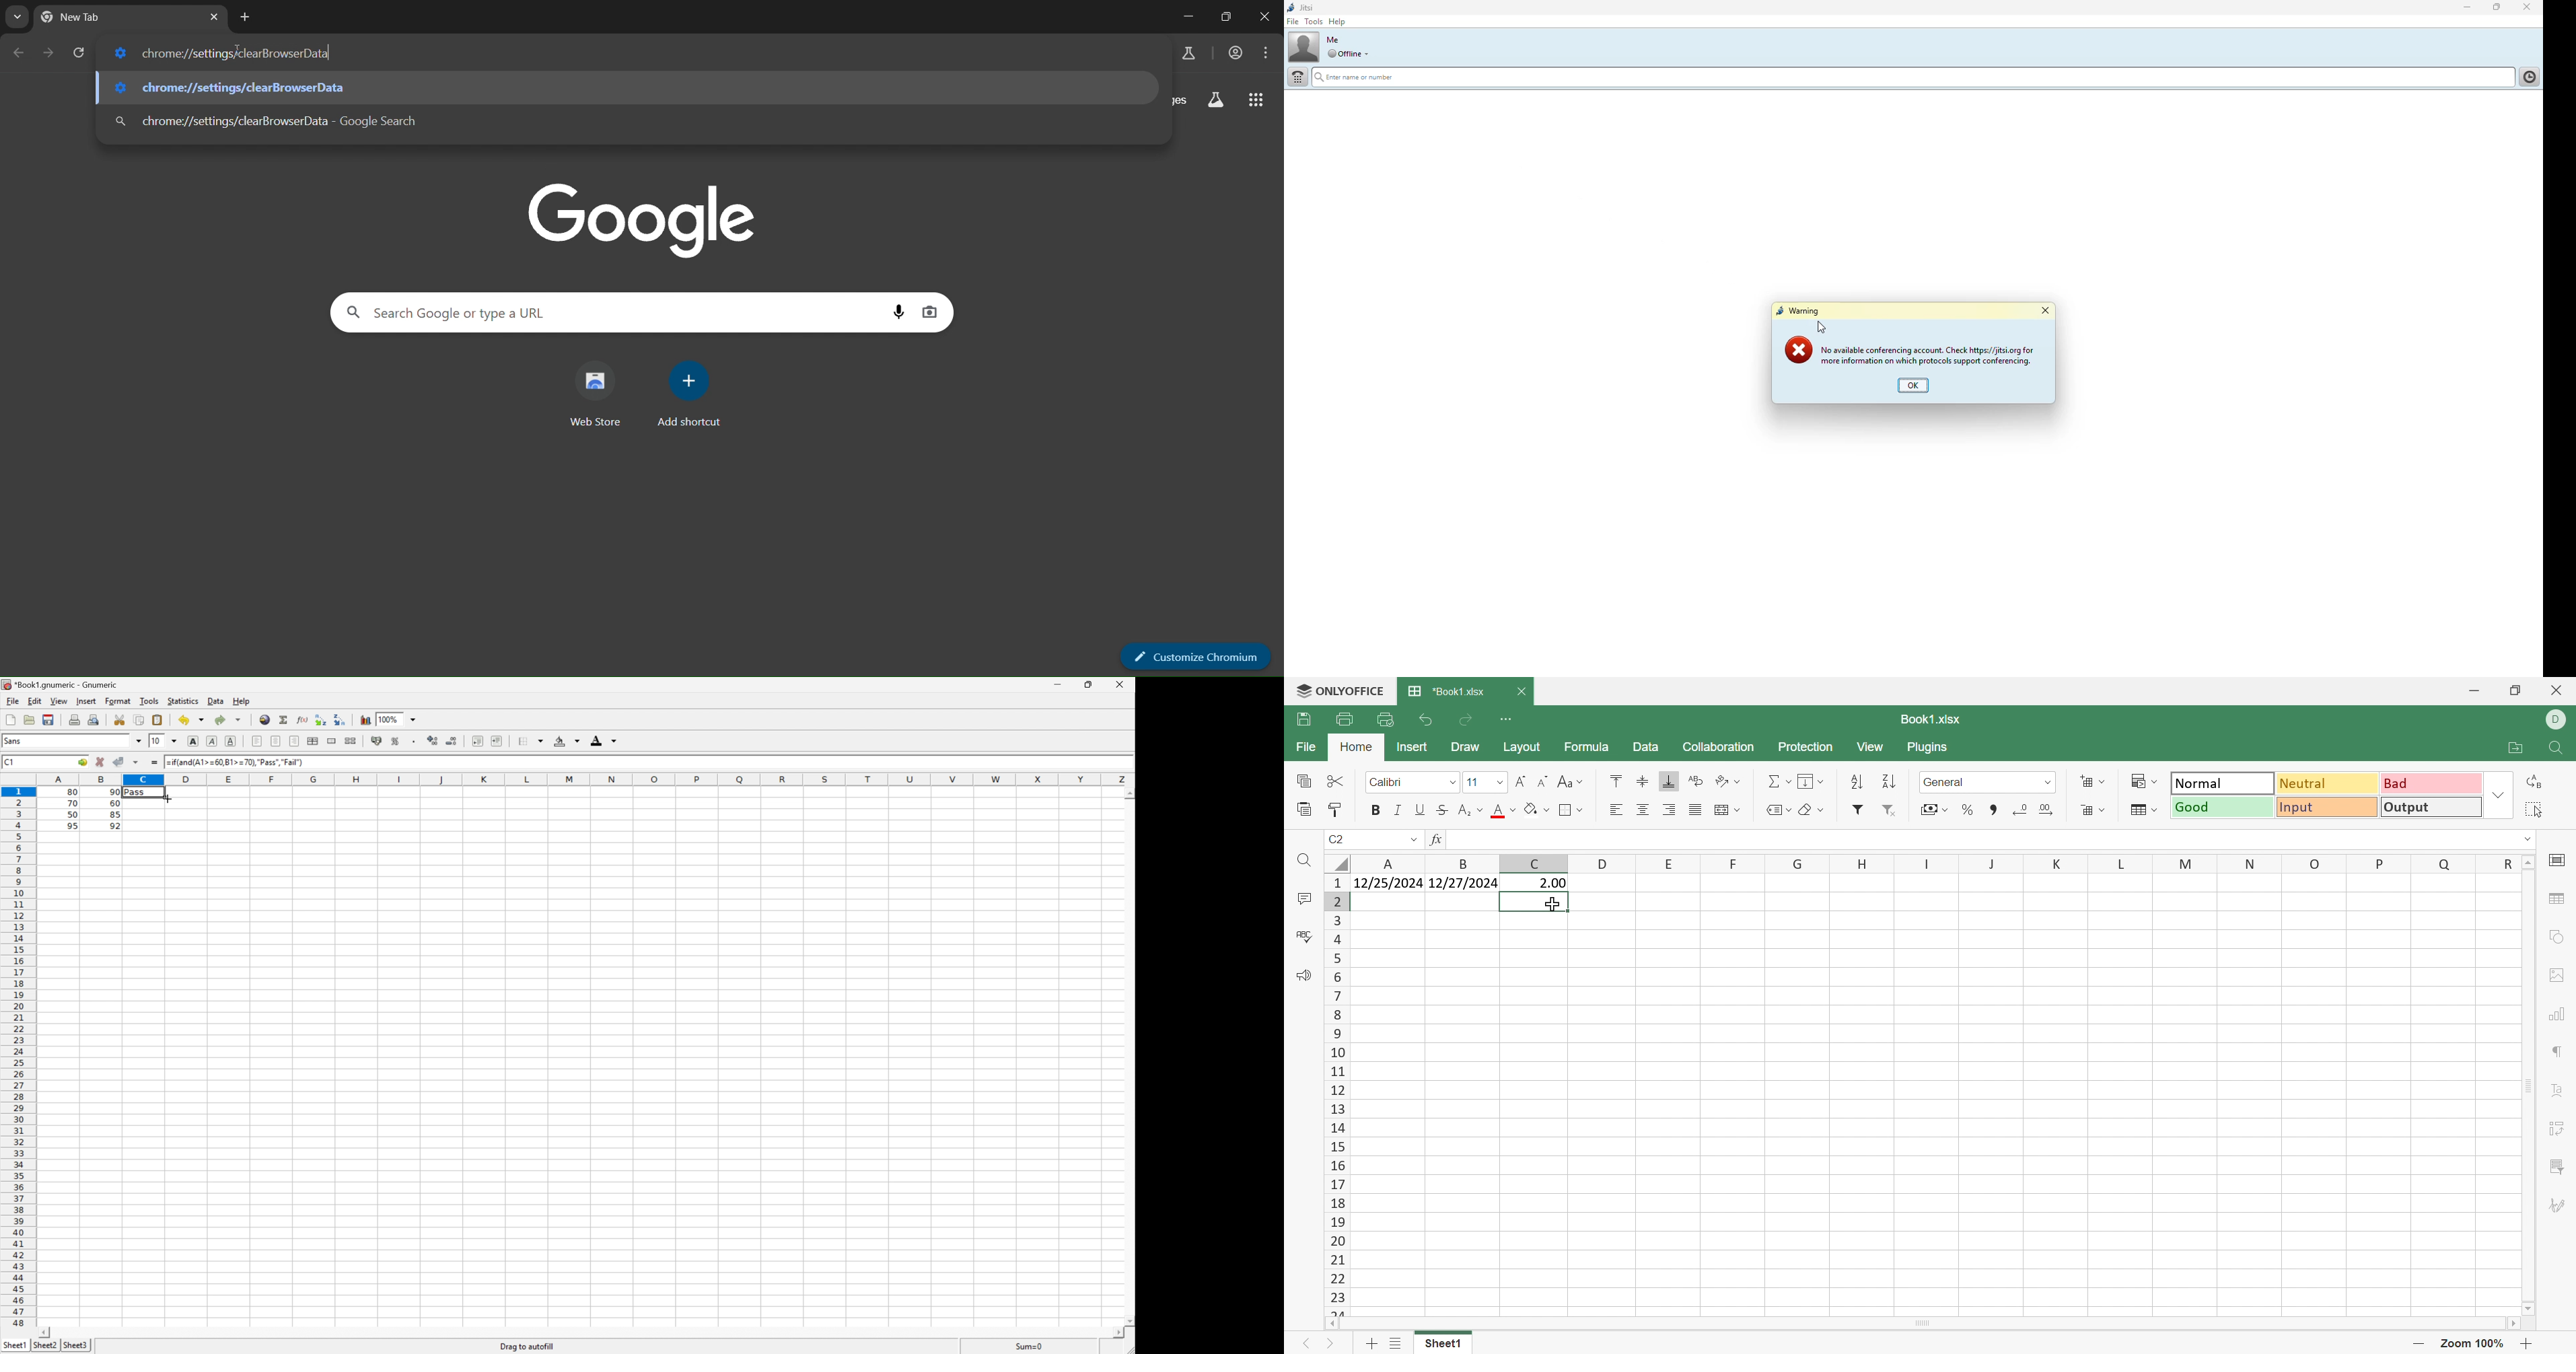 The width and height of the screenshot is (2576, 1372). I want to click on Scroll Left, so click(47, 1329).